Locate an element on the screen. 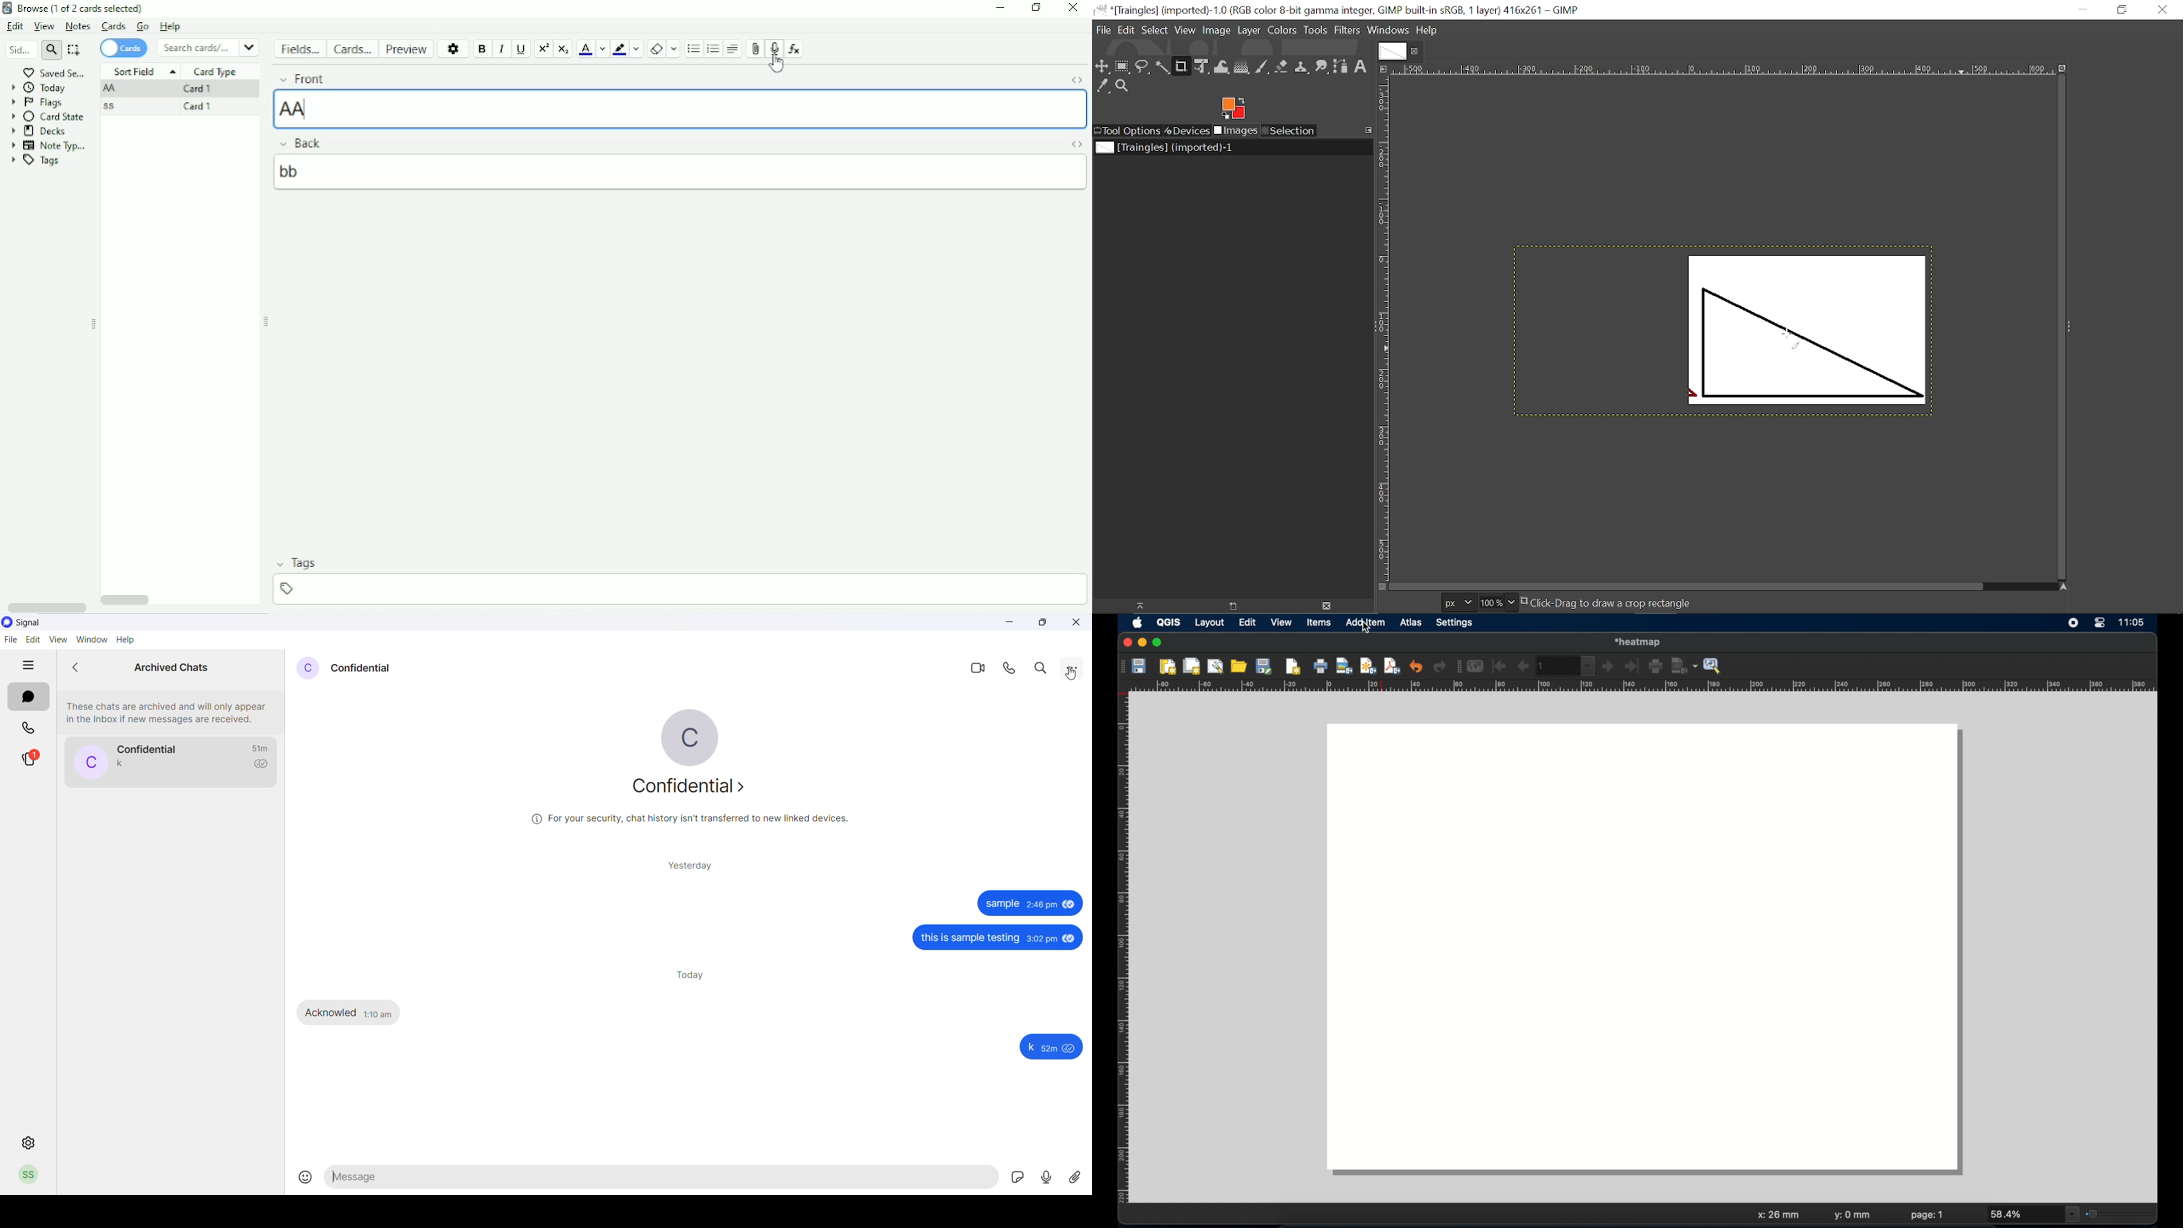 The height and width of the screenshot is (1232, 2184). Filters is located at coordinates (1347, 31).